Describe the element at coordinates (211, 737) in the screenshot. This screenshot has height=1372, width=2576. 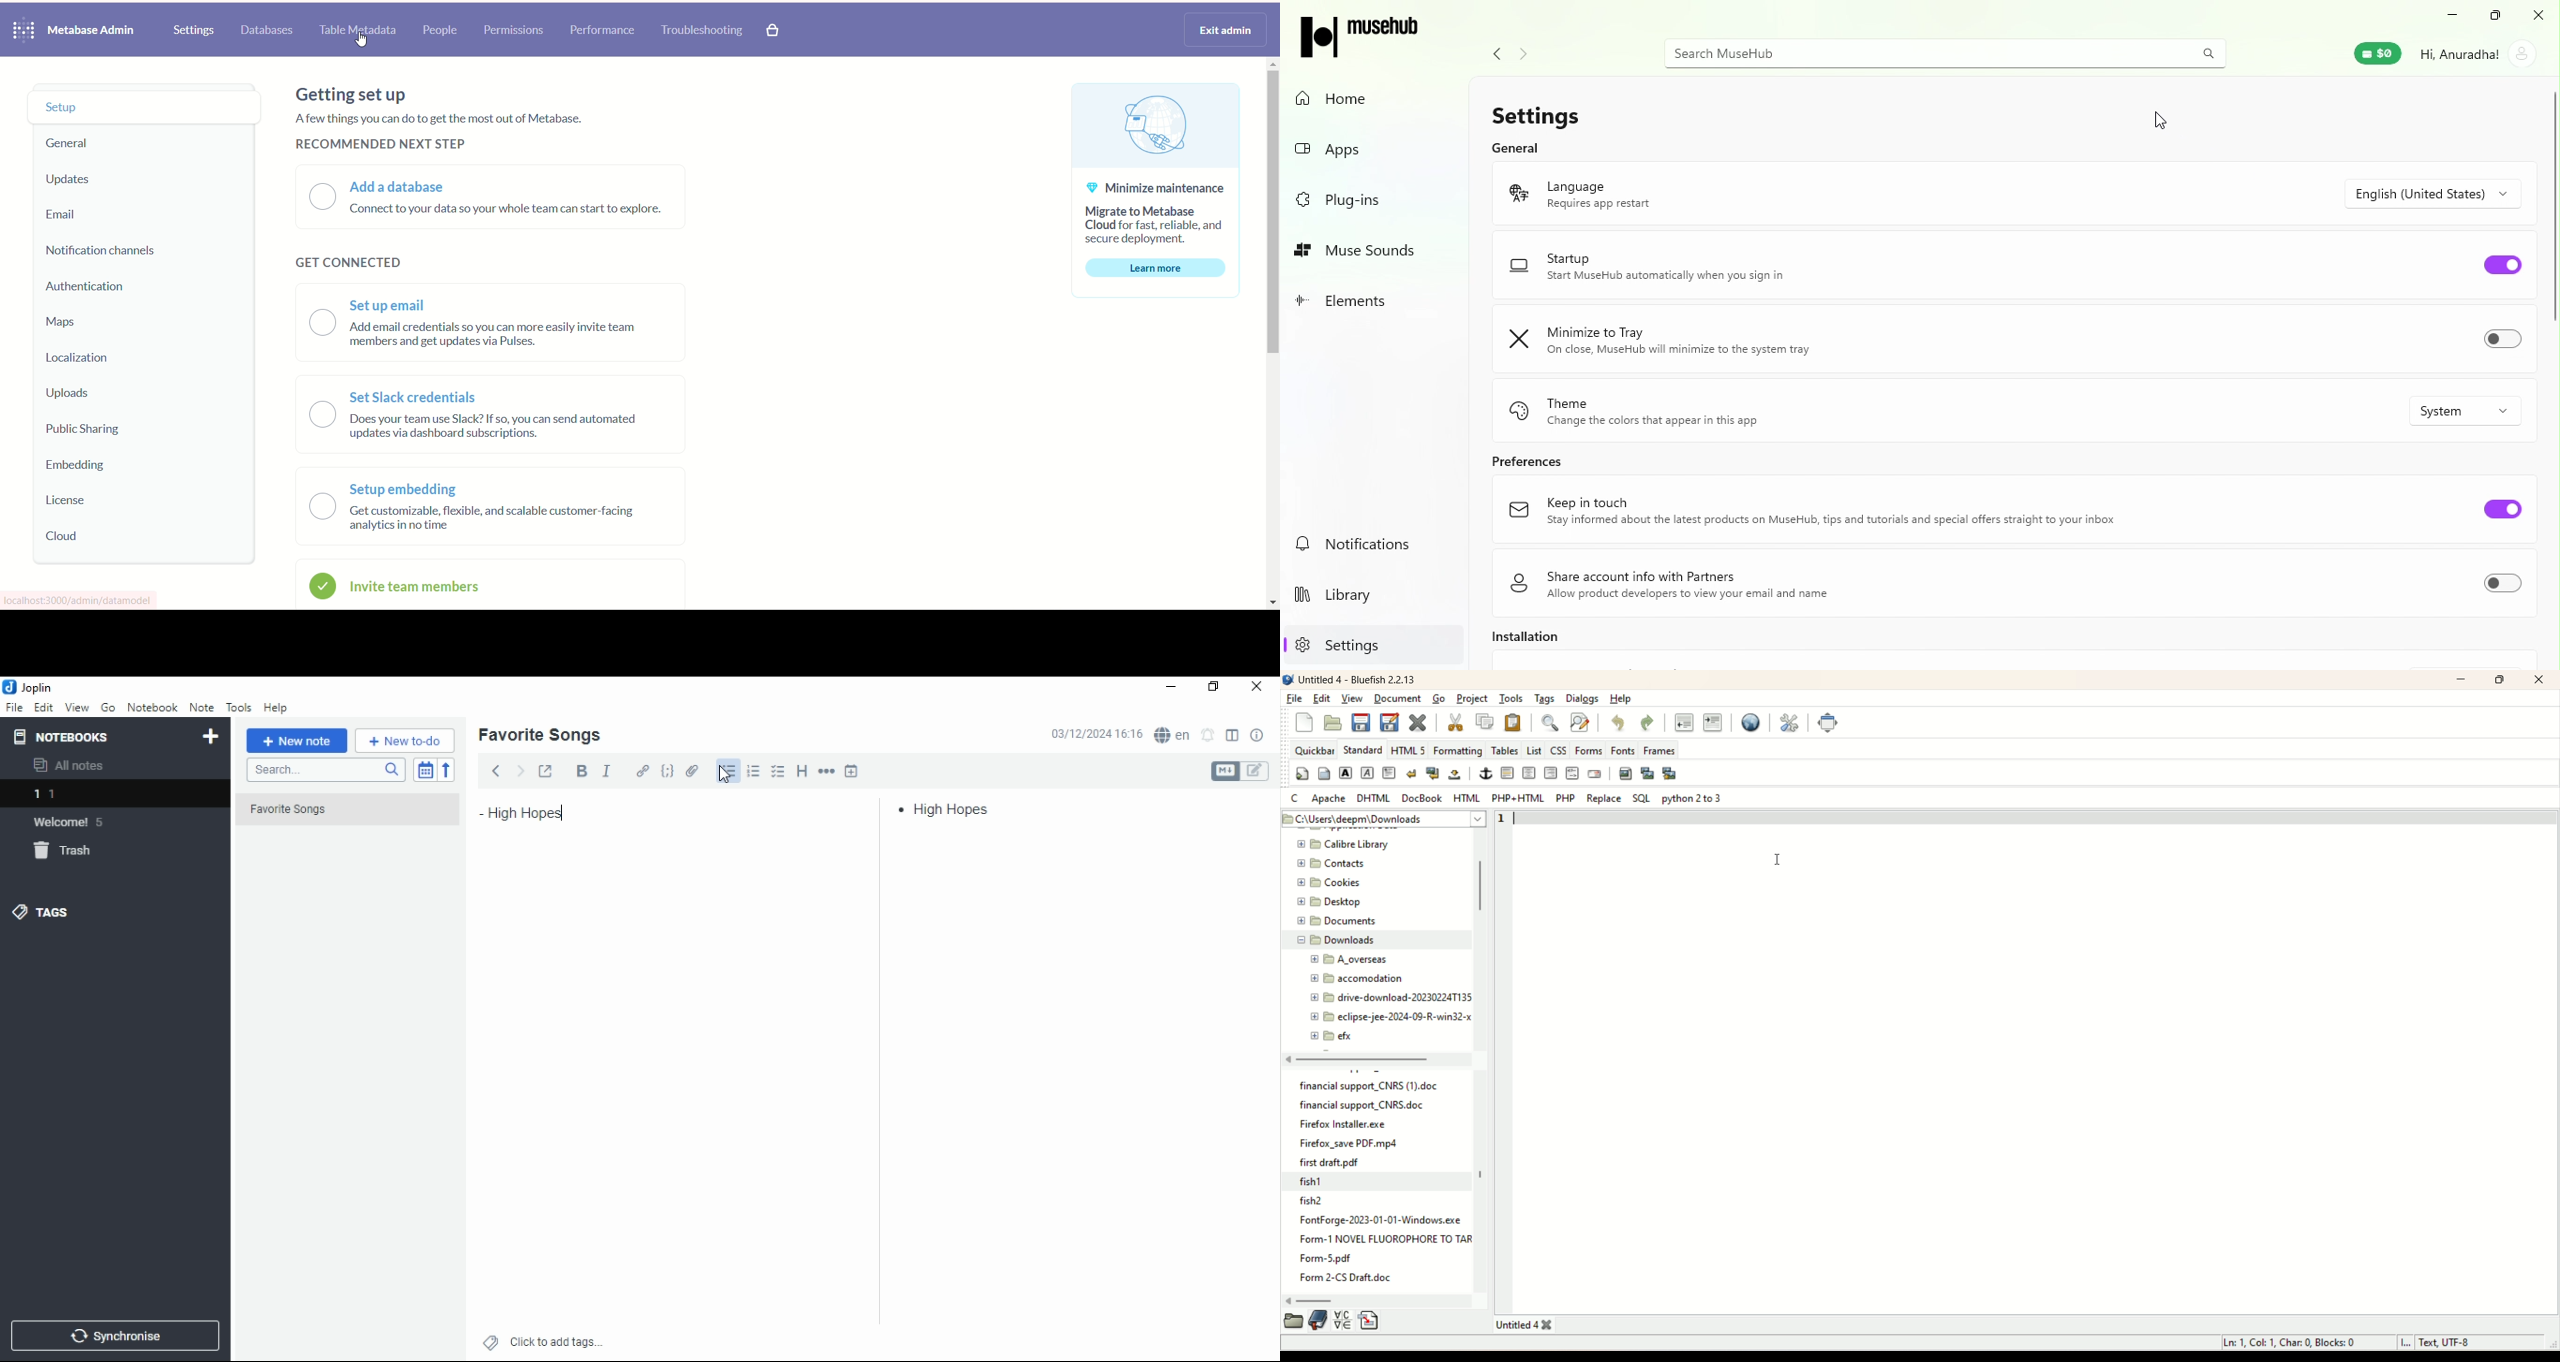
I see `new notebook` at that location.